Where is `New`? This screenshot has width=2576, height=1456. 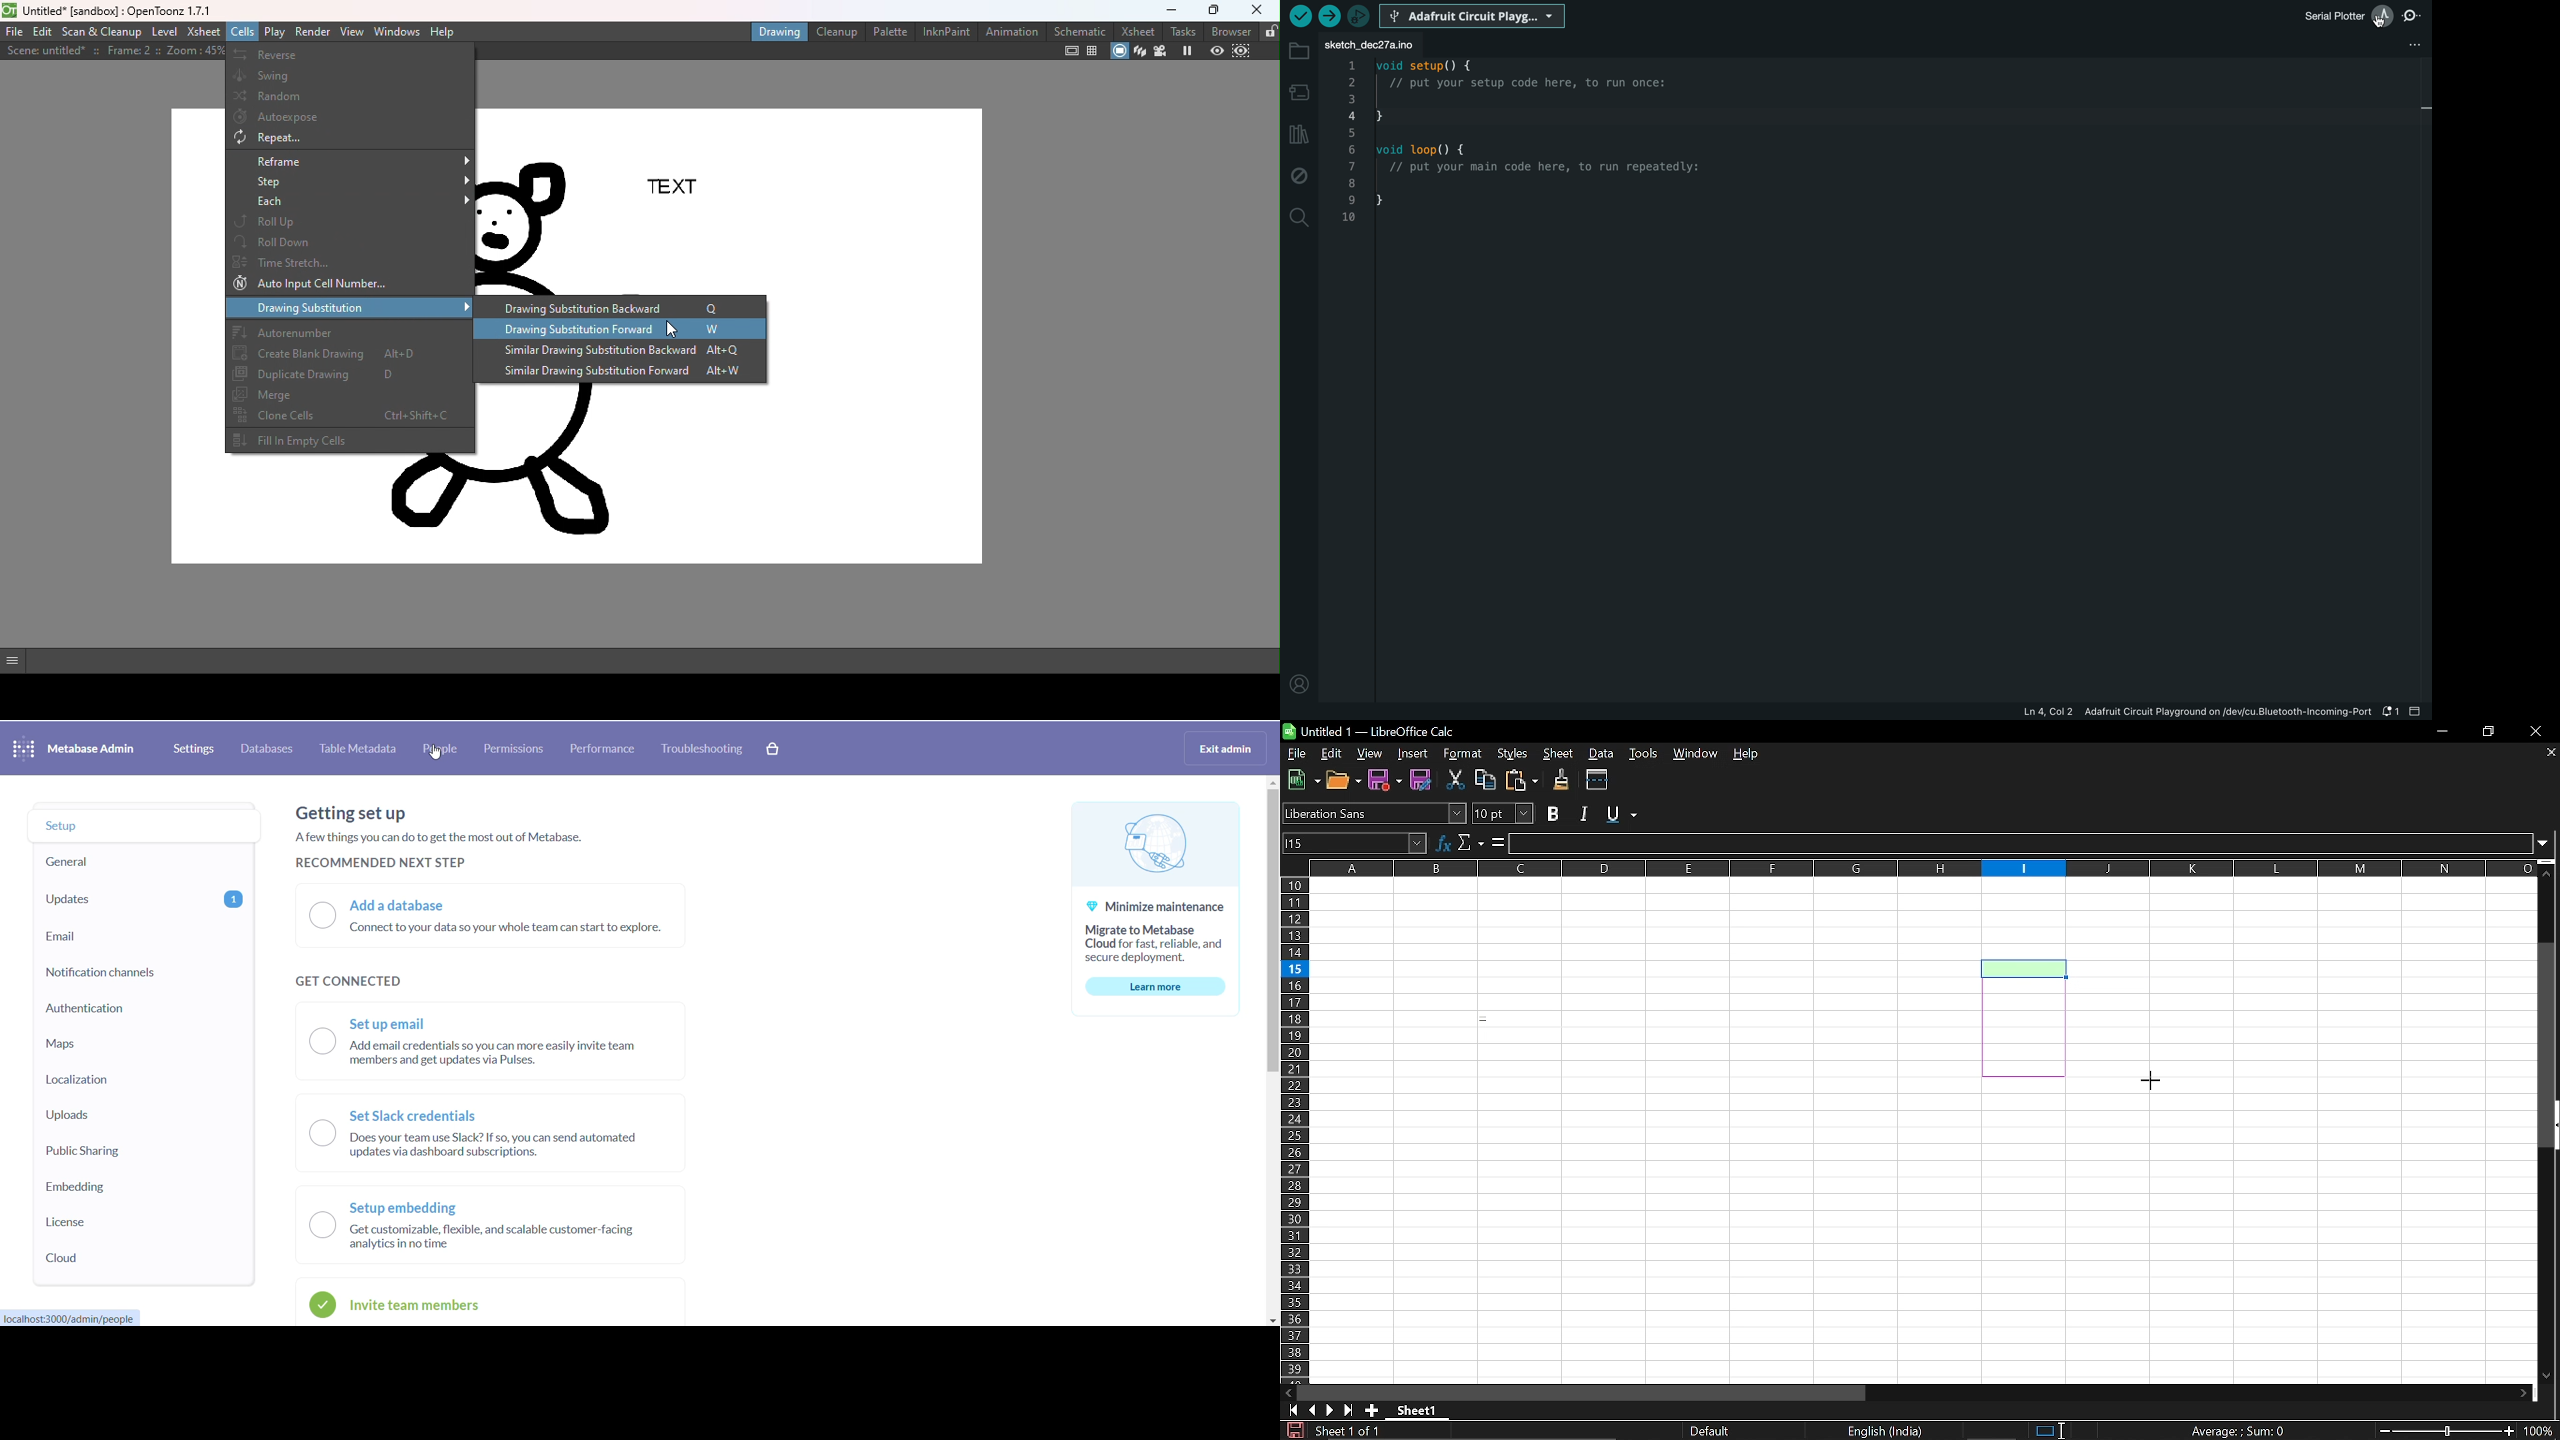
New is located at coordinates (1300, 781).